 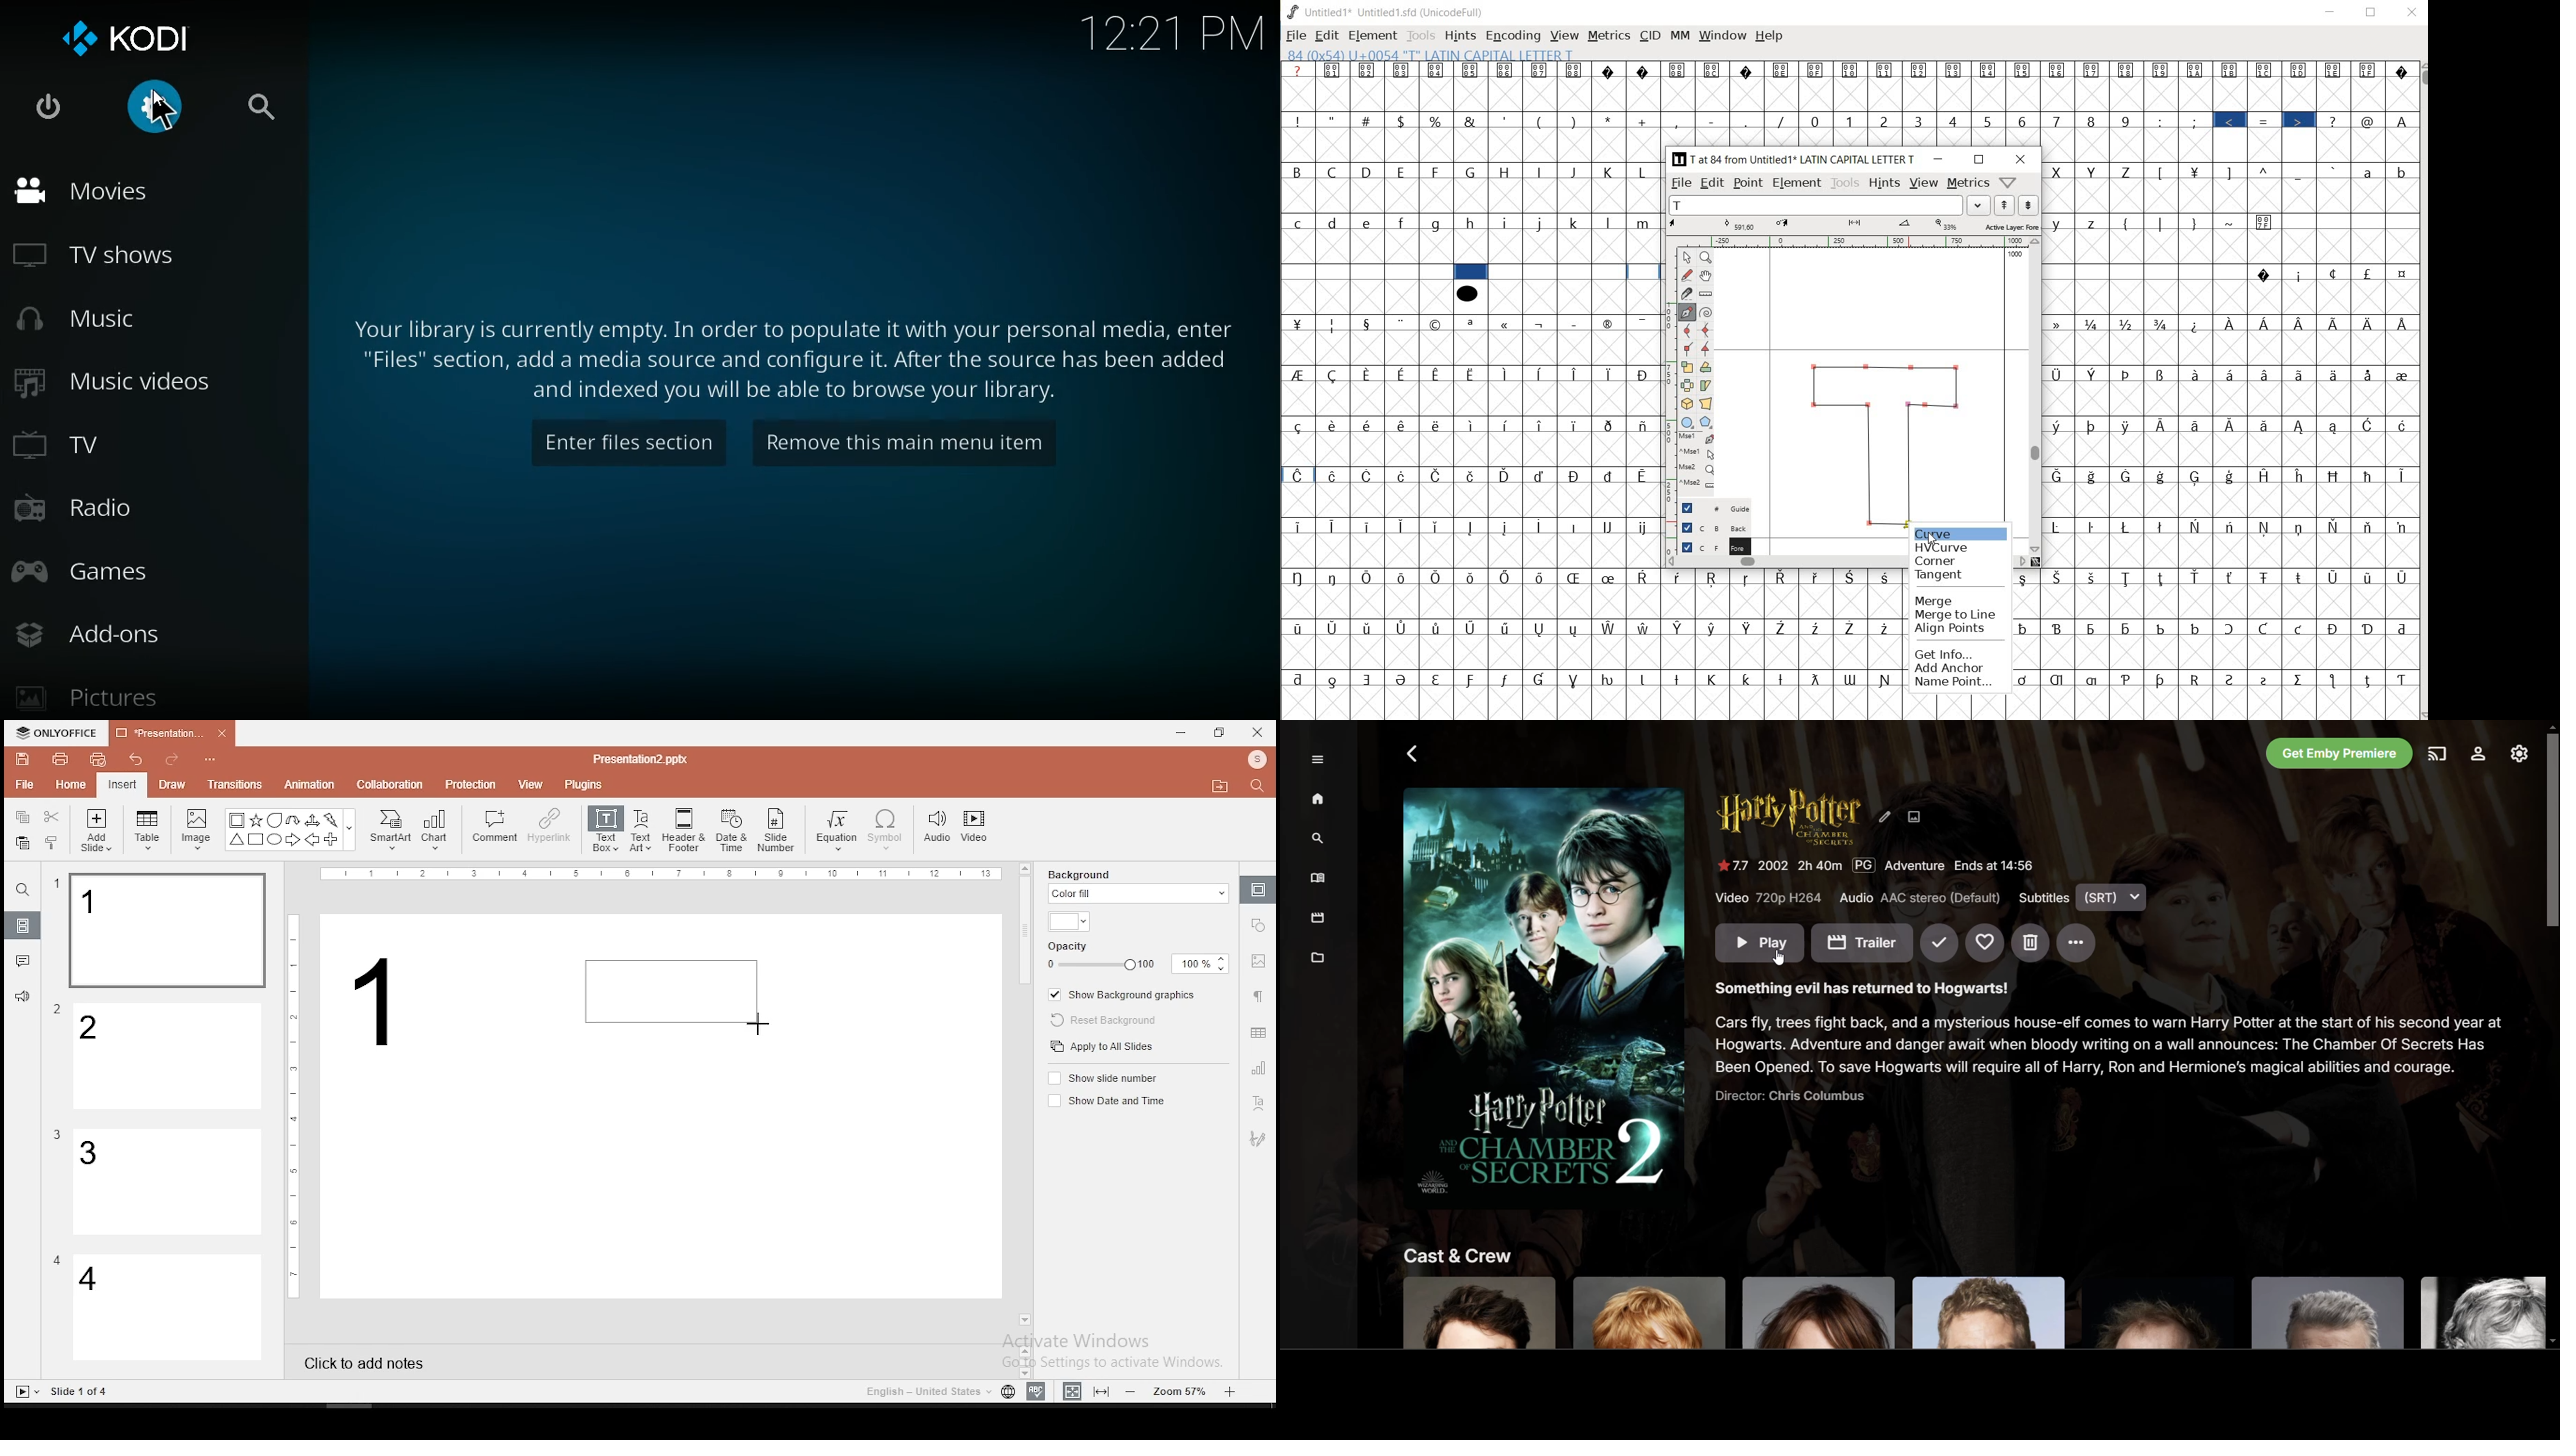 What do you see at coordinates (1644, 577) in the screenshot?
I see `Symbol` at bounding box center [1644, 577].